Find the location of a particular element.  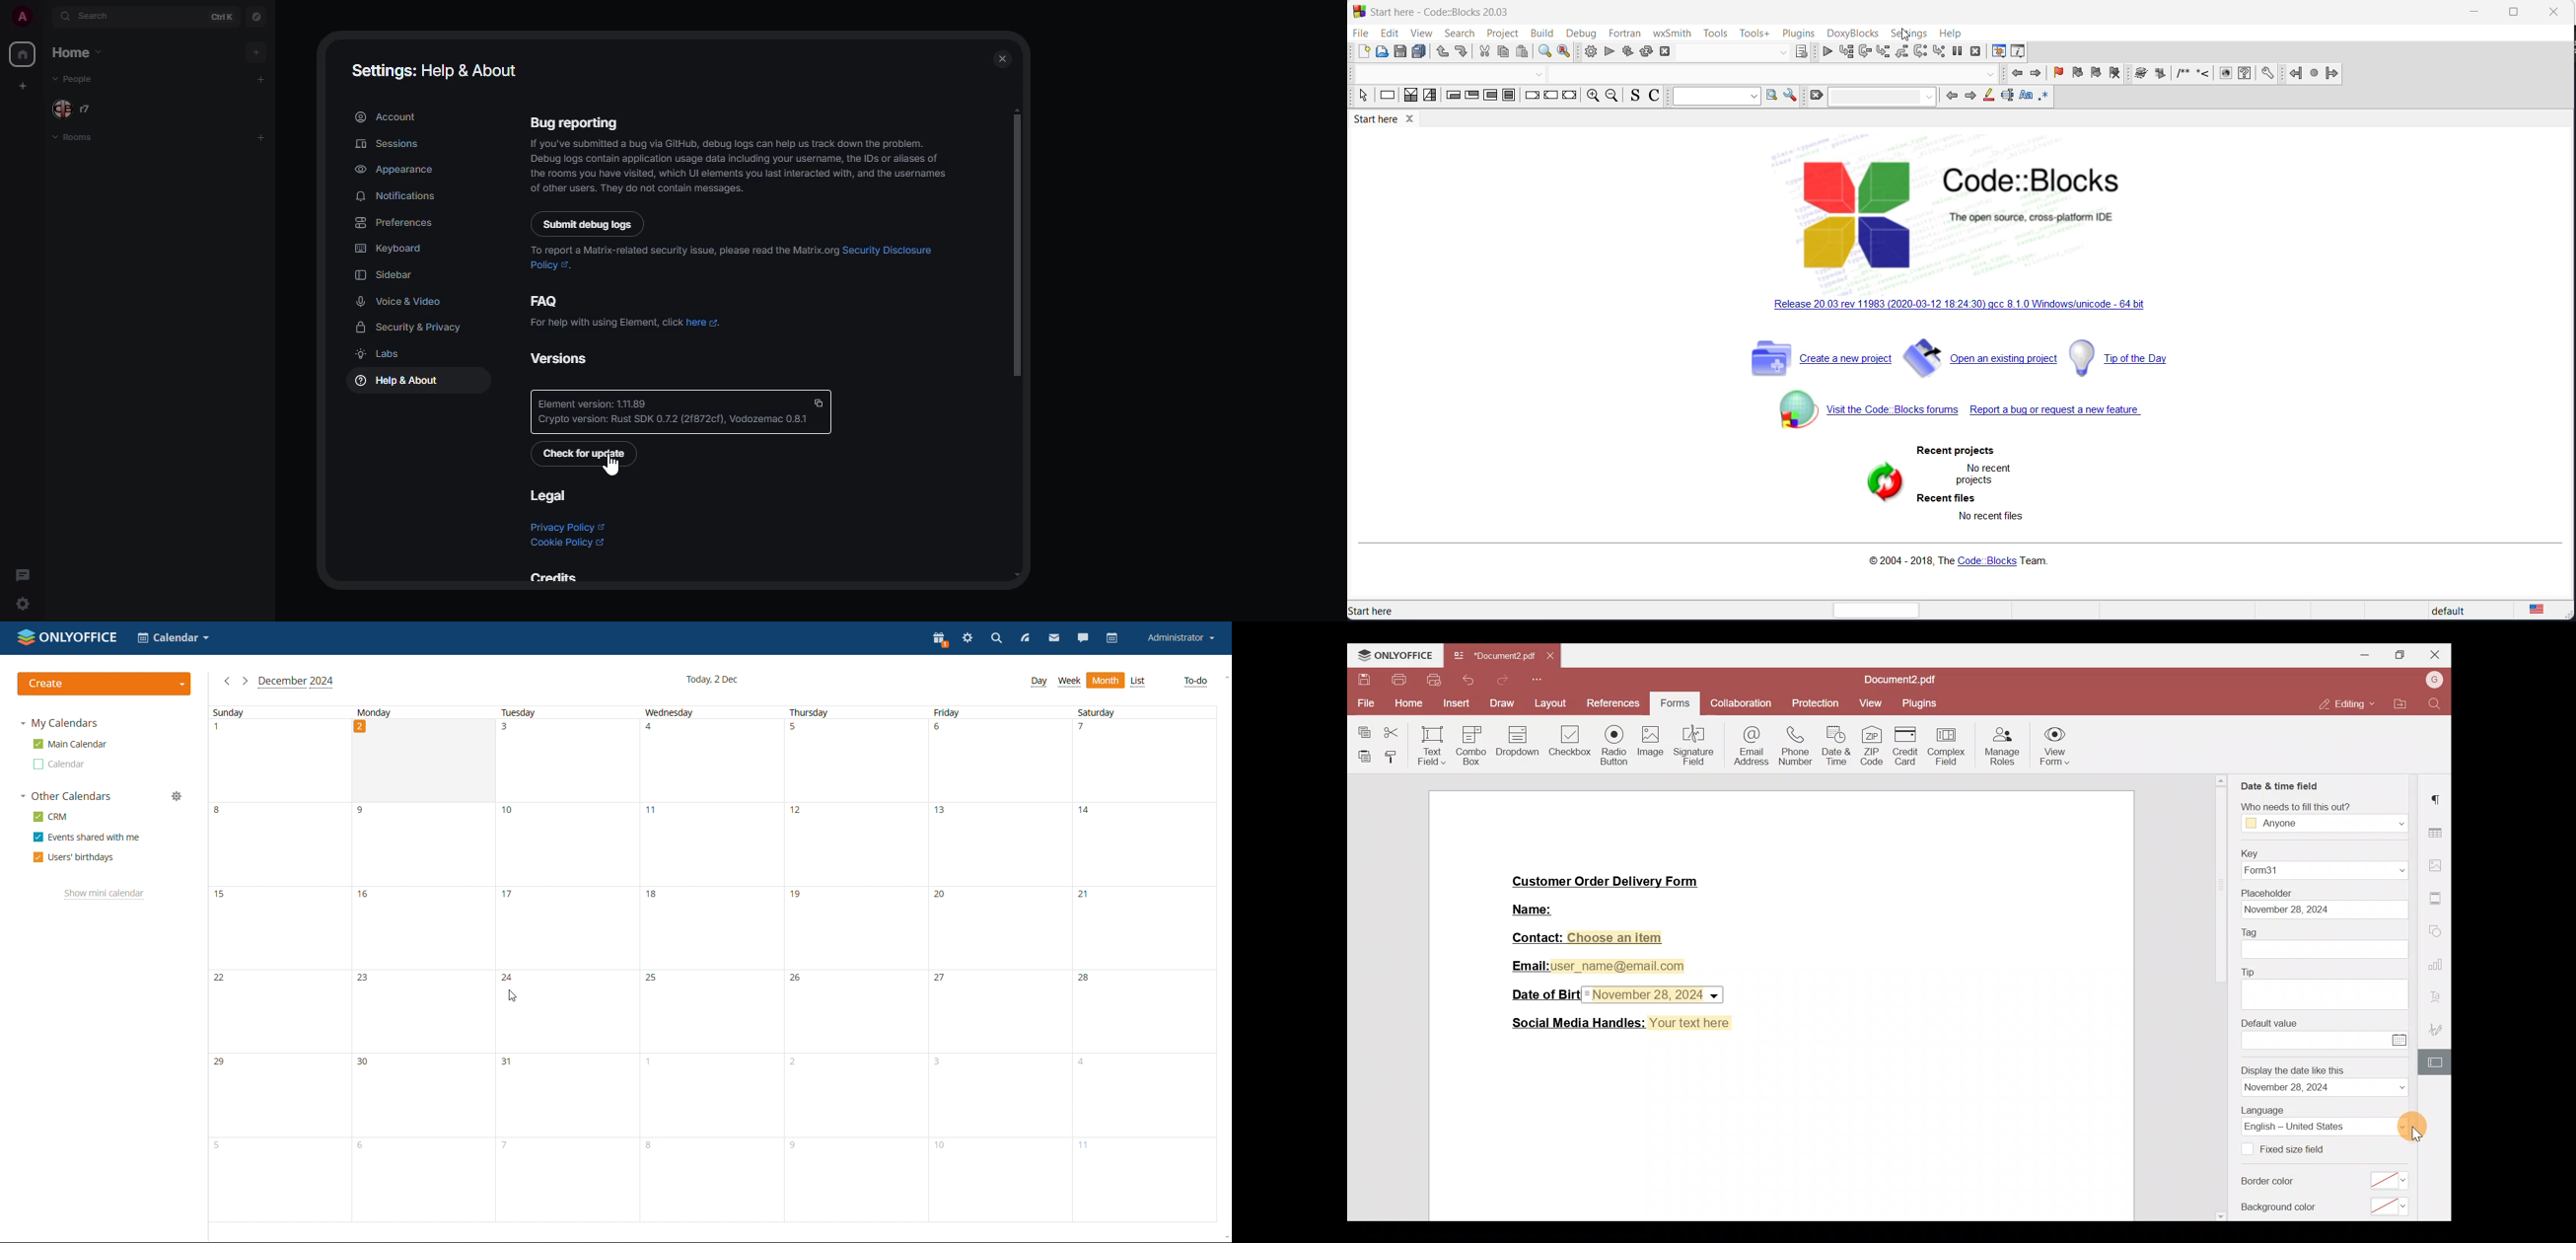

Saturday is located at coordinates (1098, 712).